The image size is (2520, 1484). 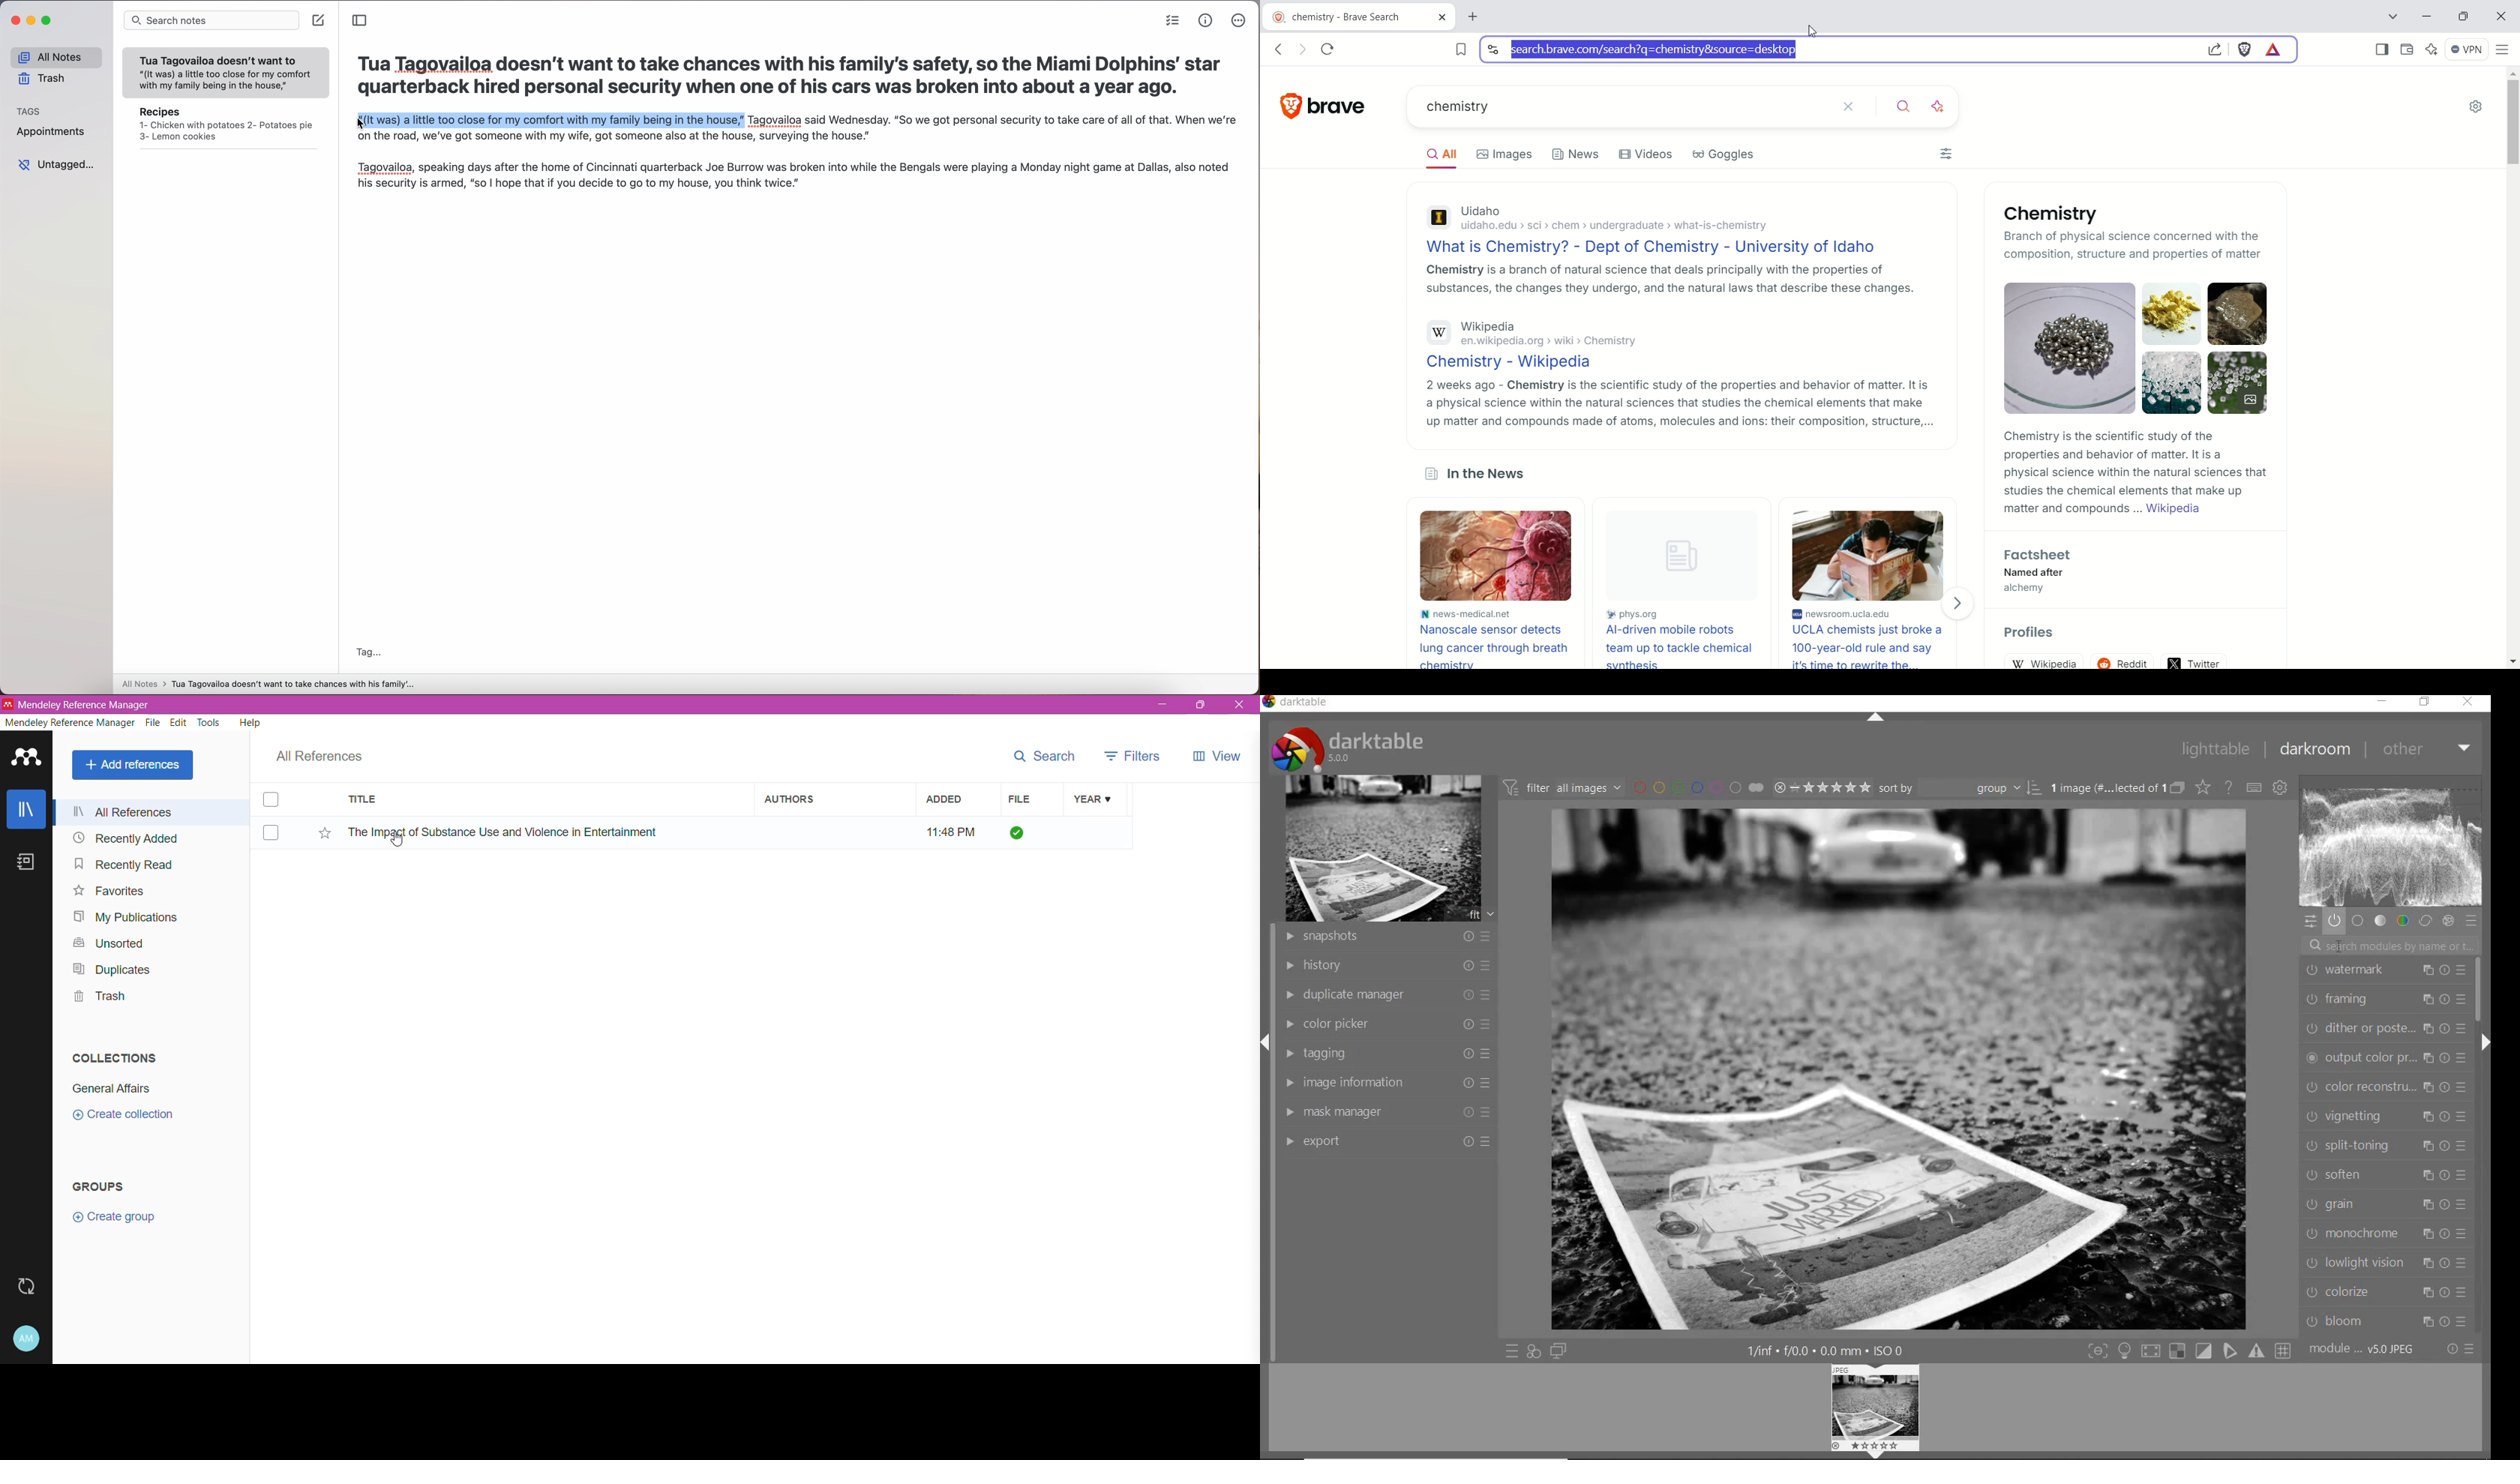 What do you see at coordinates (2045, 573) in the screenshot?
I see `Named after` at bounding box center [2045, 573].